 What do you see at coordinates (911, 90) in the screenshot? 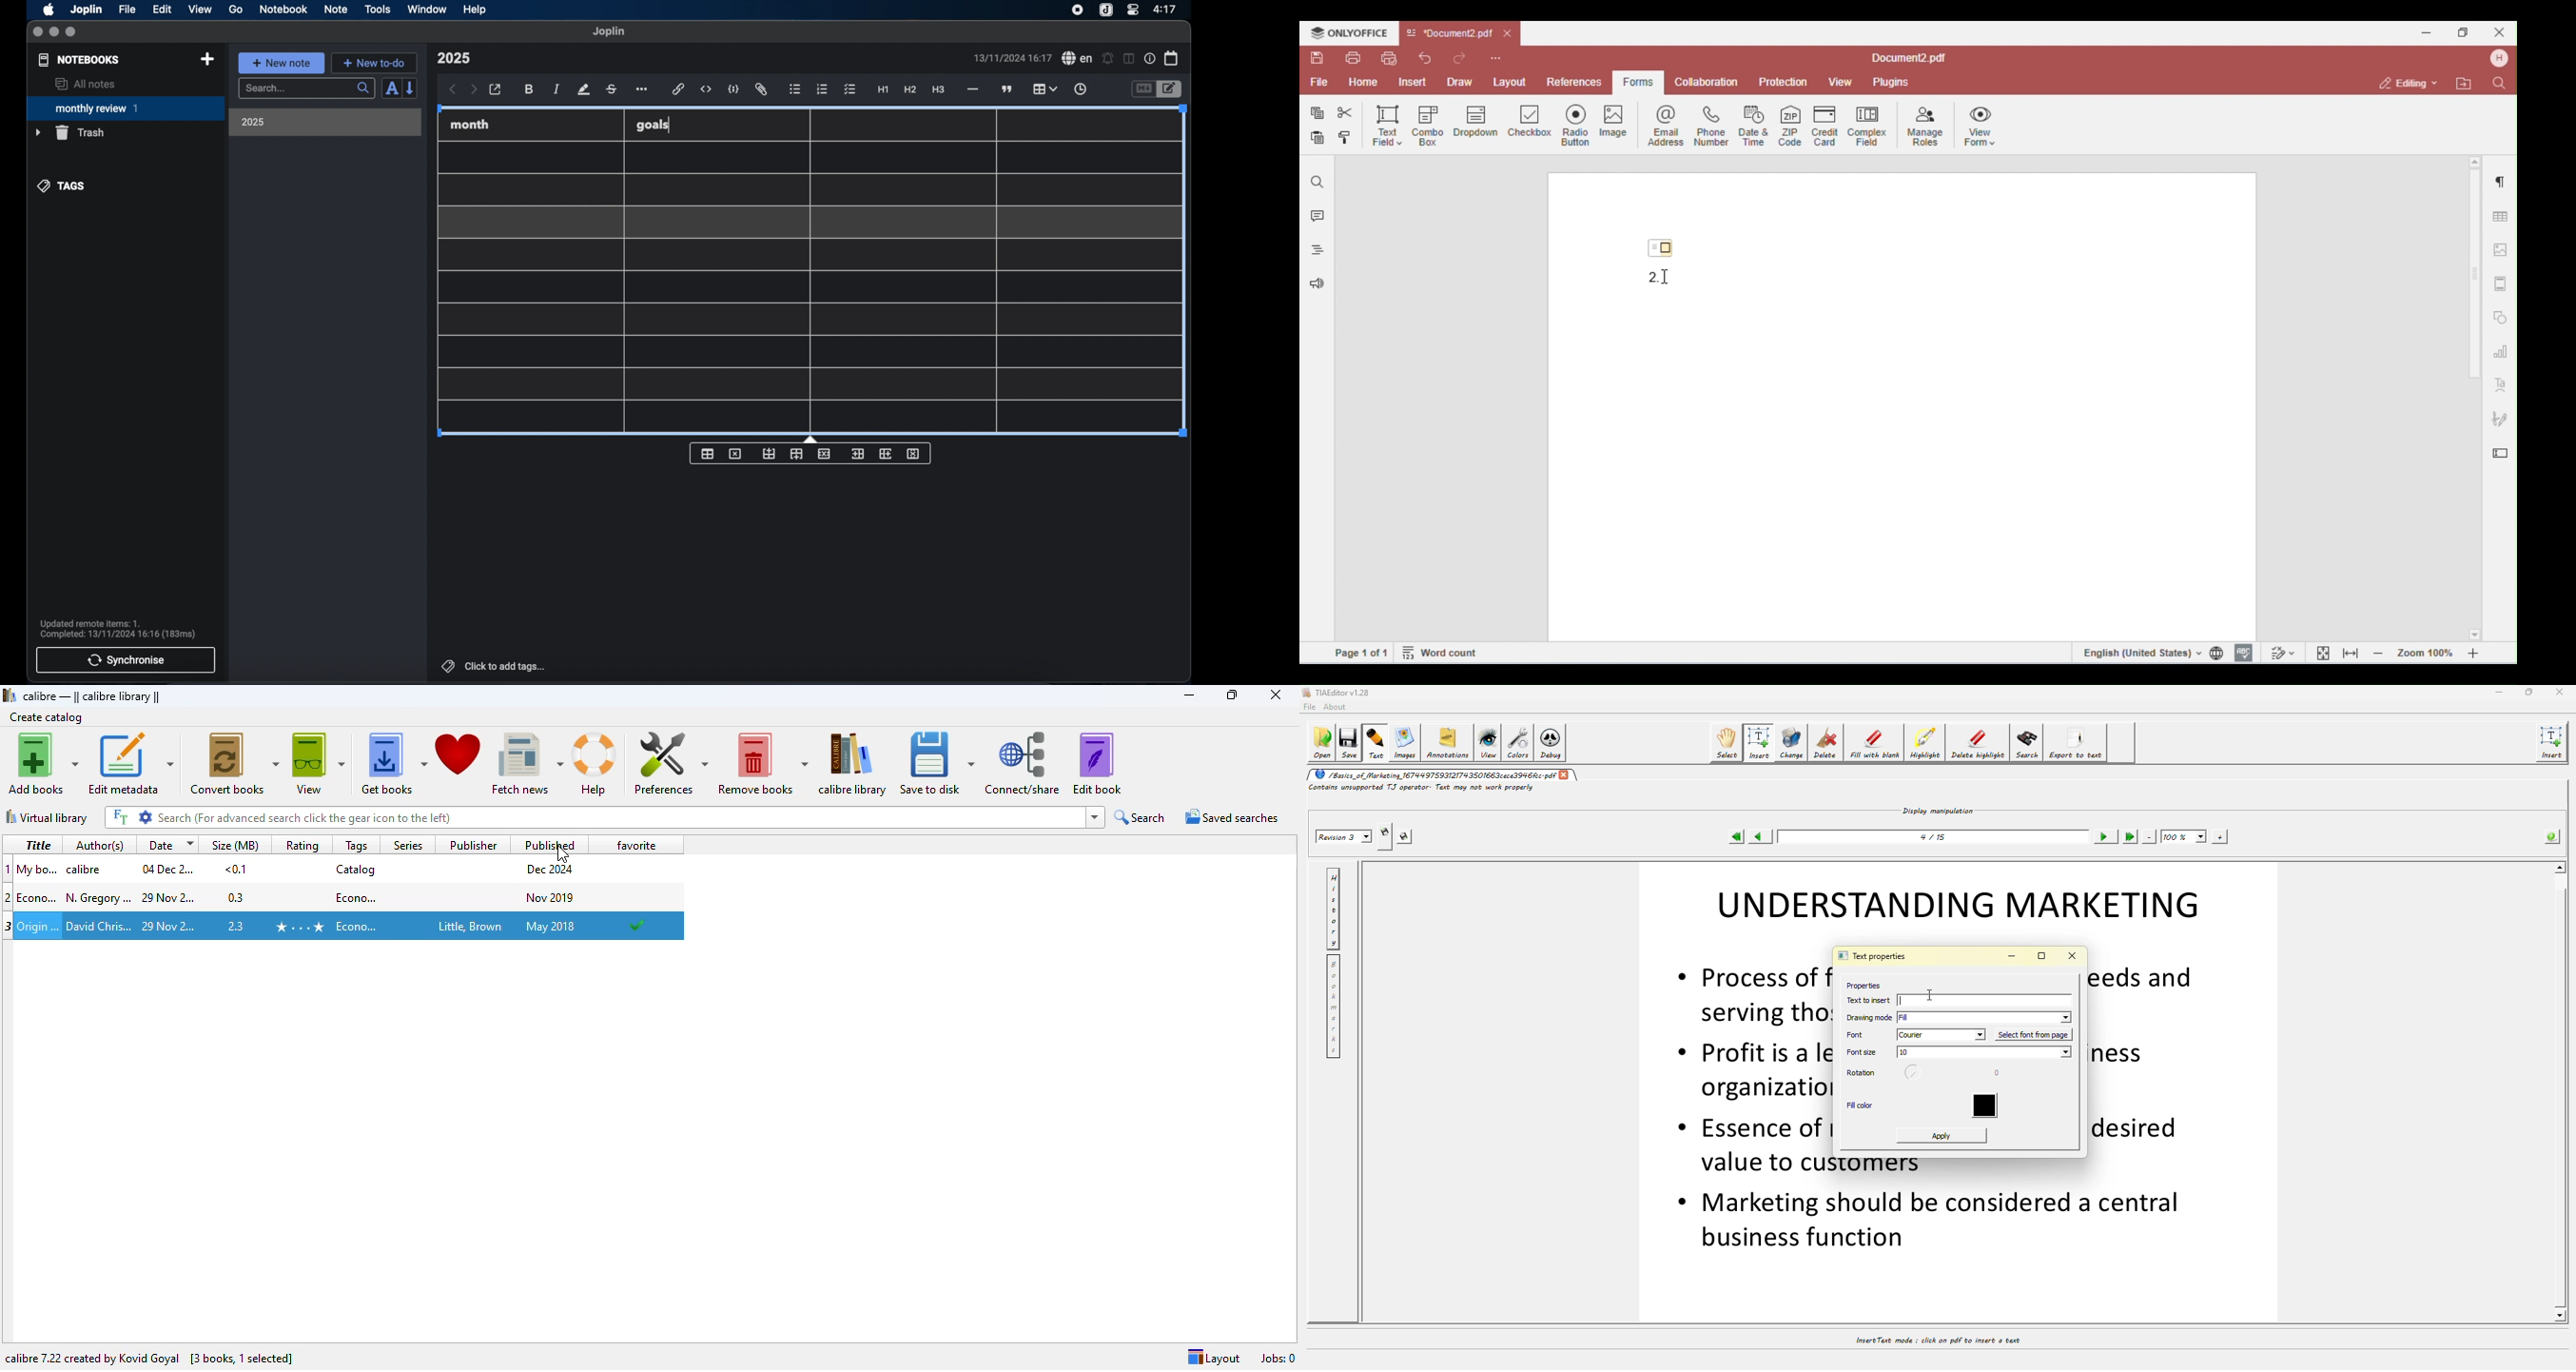
I see `heading 2` at bounding box center [911, 90].